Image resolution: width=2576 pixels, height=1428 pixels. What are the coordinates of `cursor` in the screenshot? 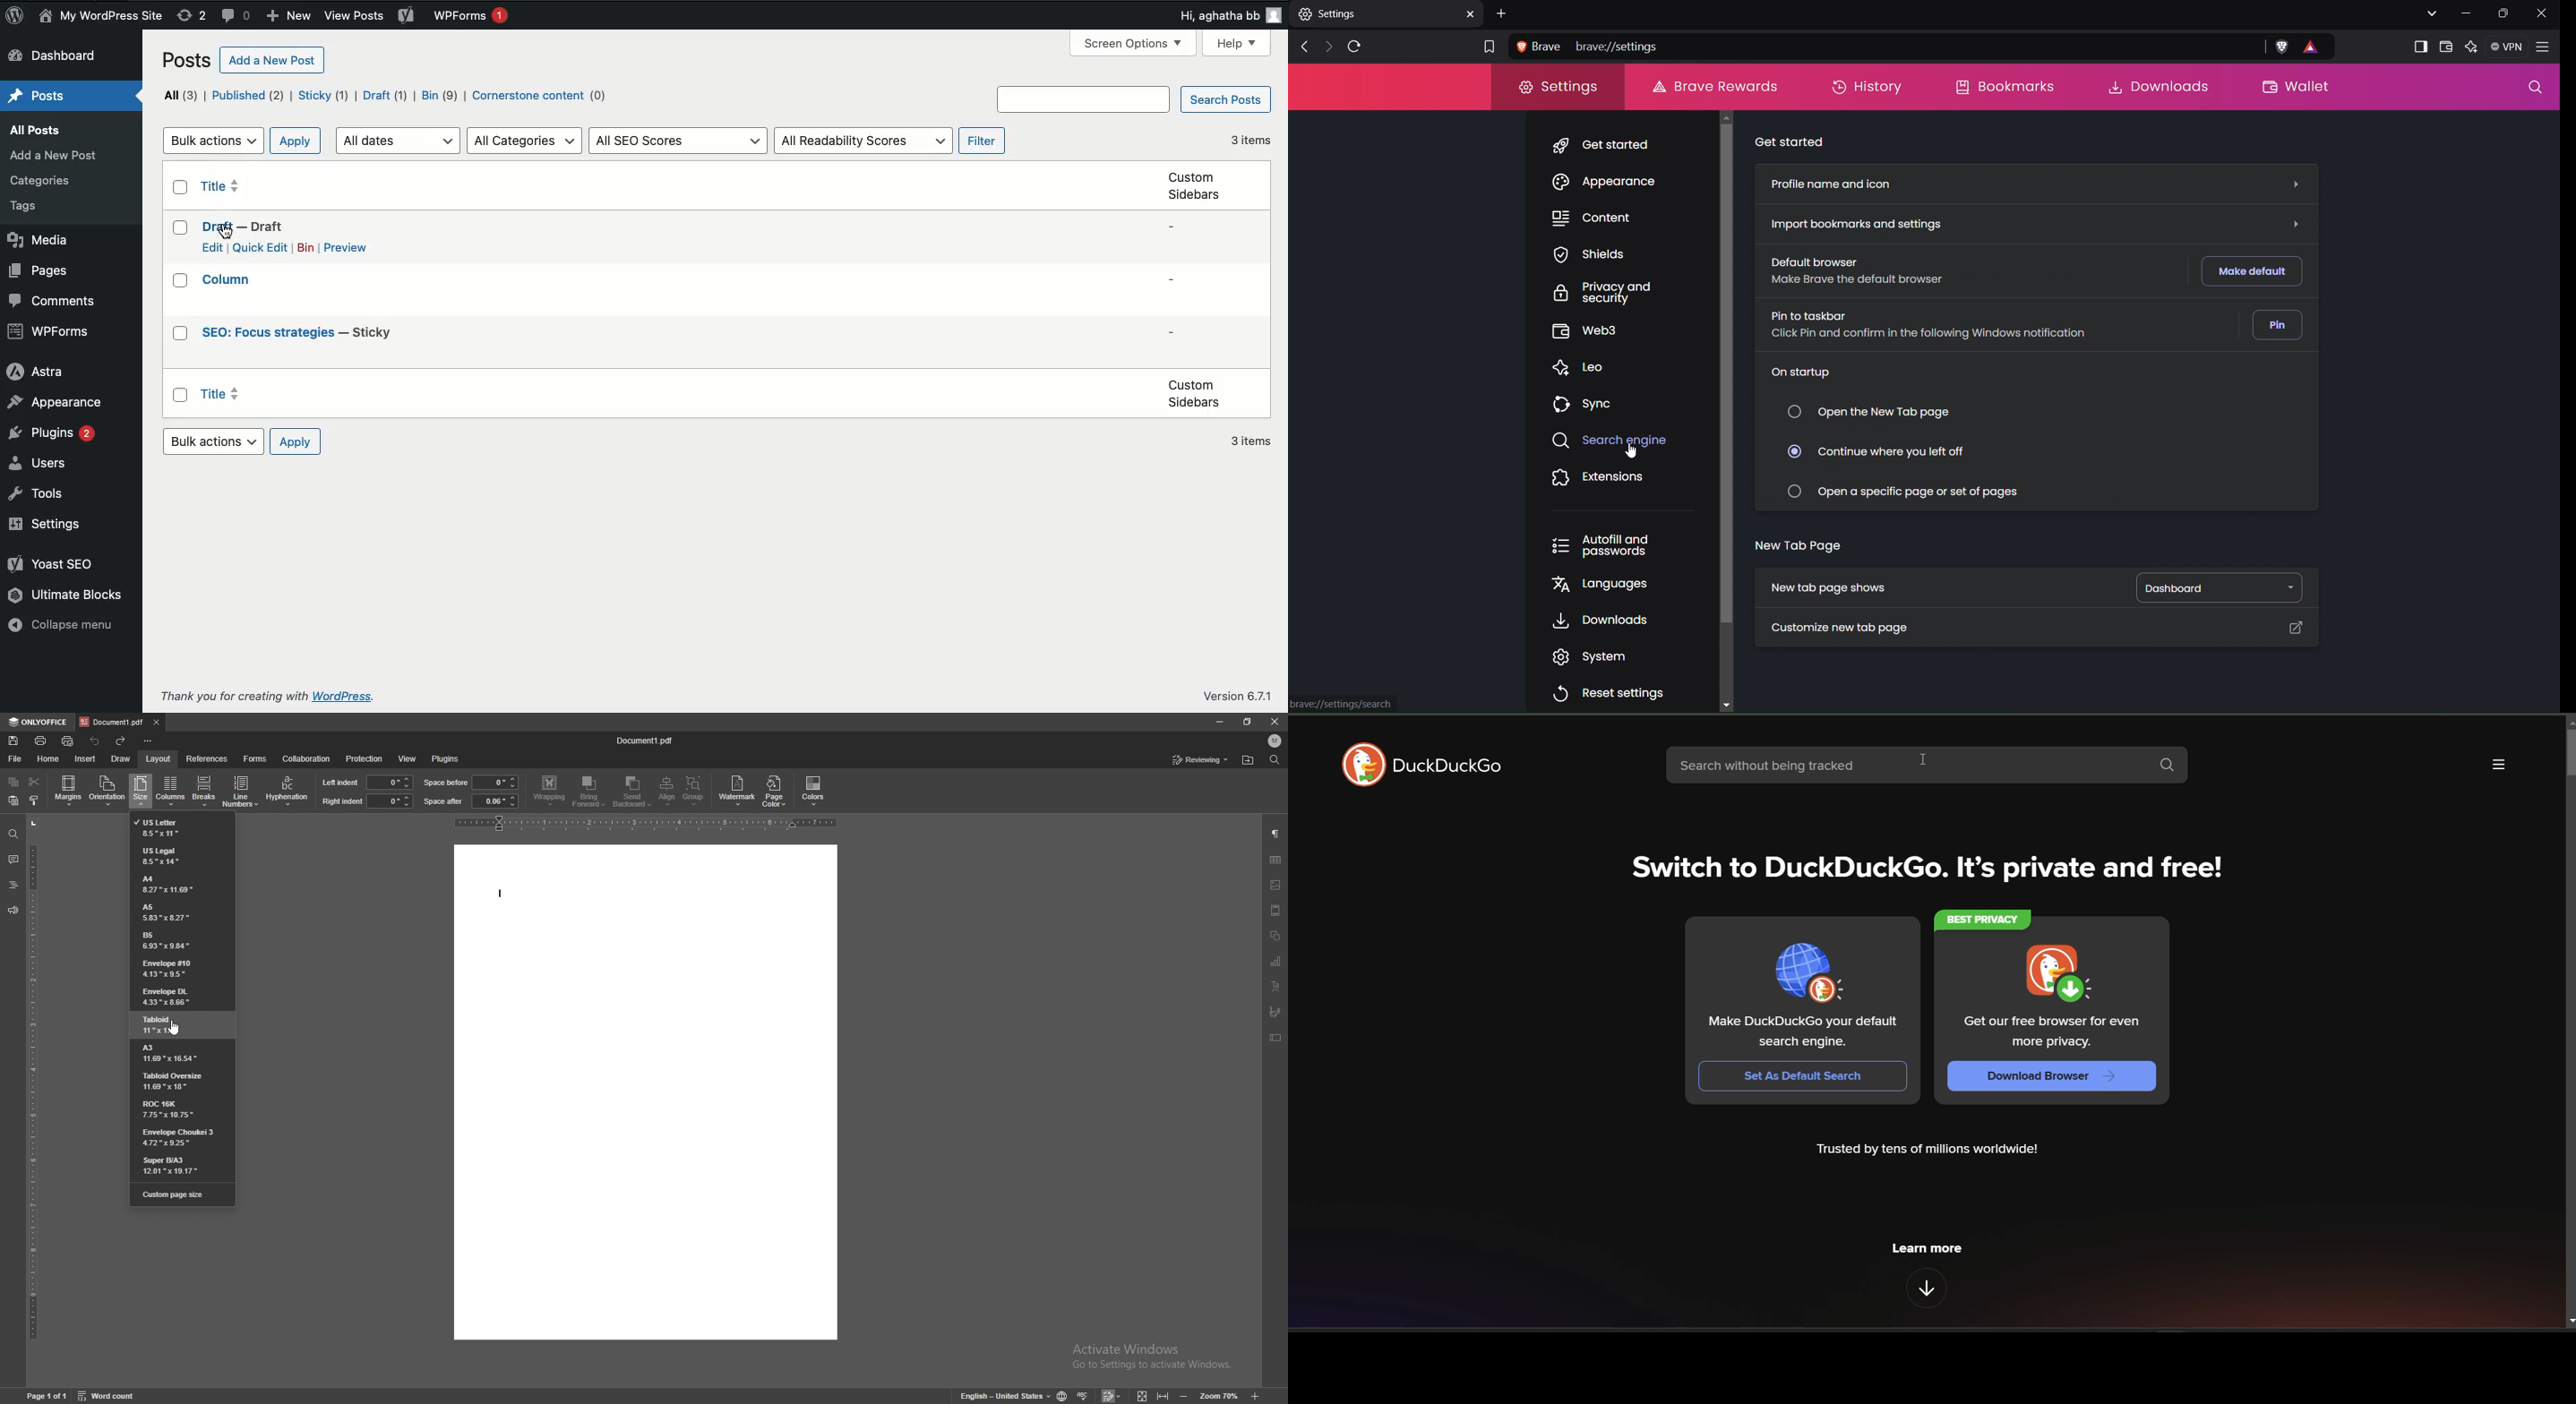 It's located at (228, 233).